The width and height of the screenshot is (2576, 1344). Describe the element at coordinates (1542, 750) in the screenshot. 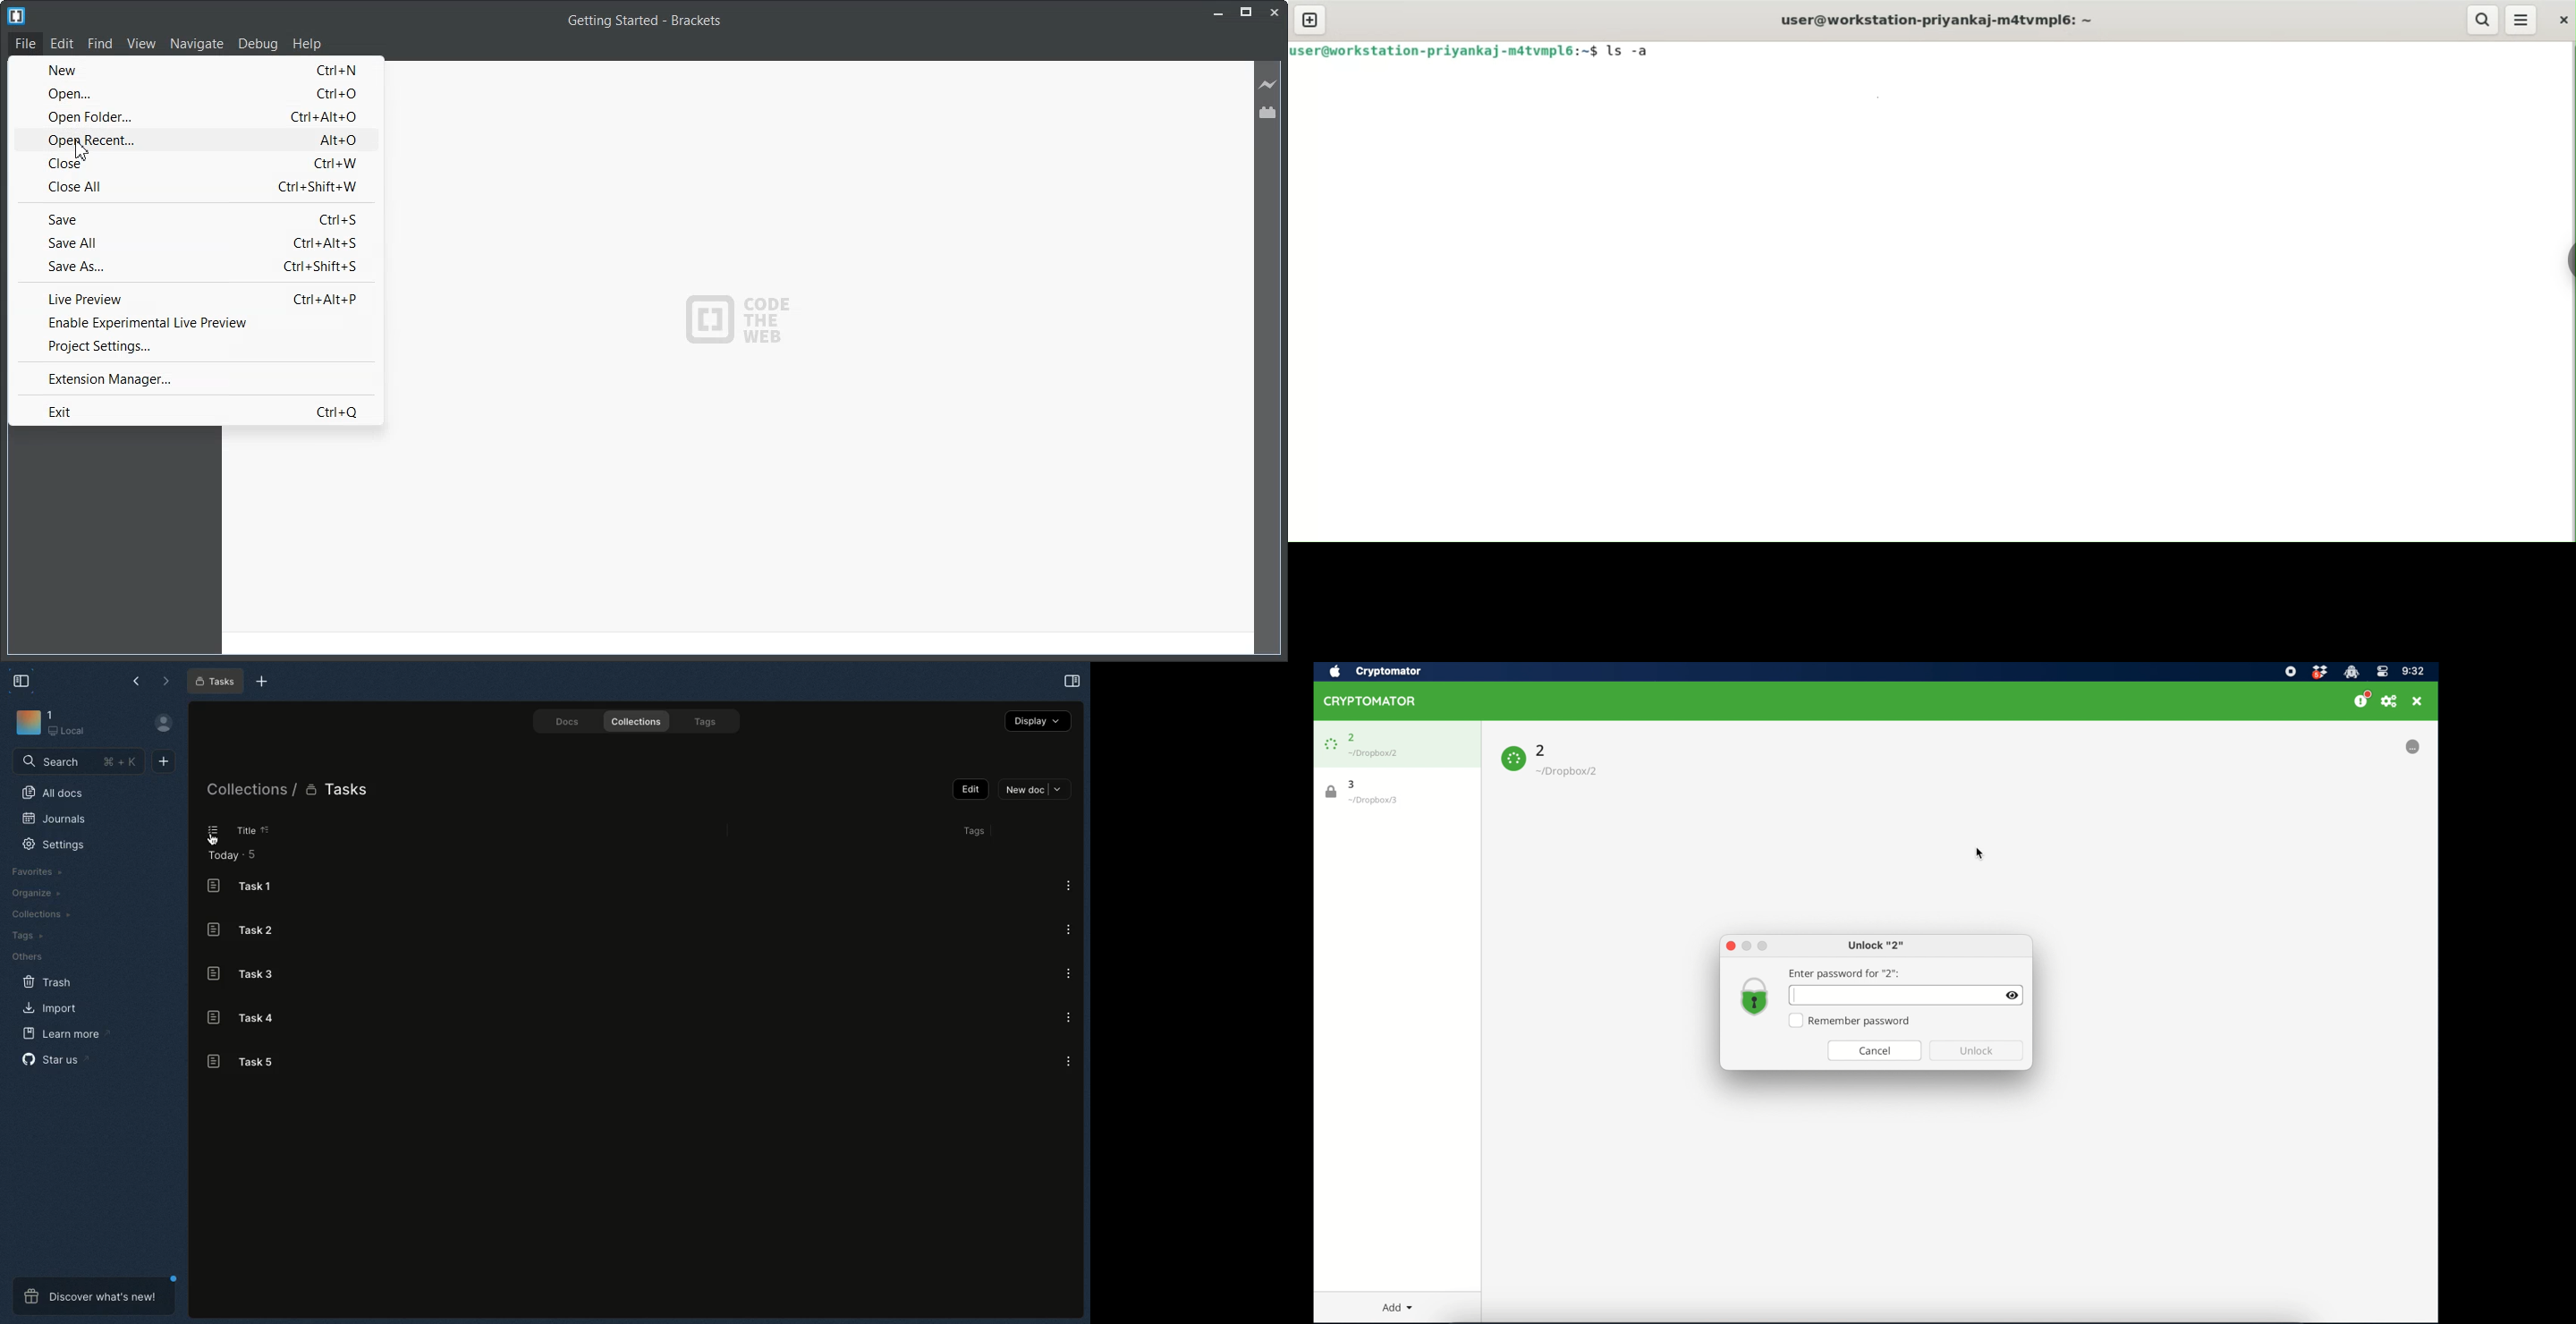

I see `2` at that location.